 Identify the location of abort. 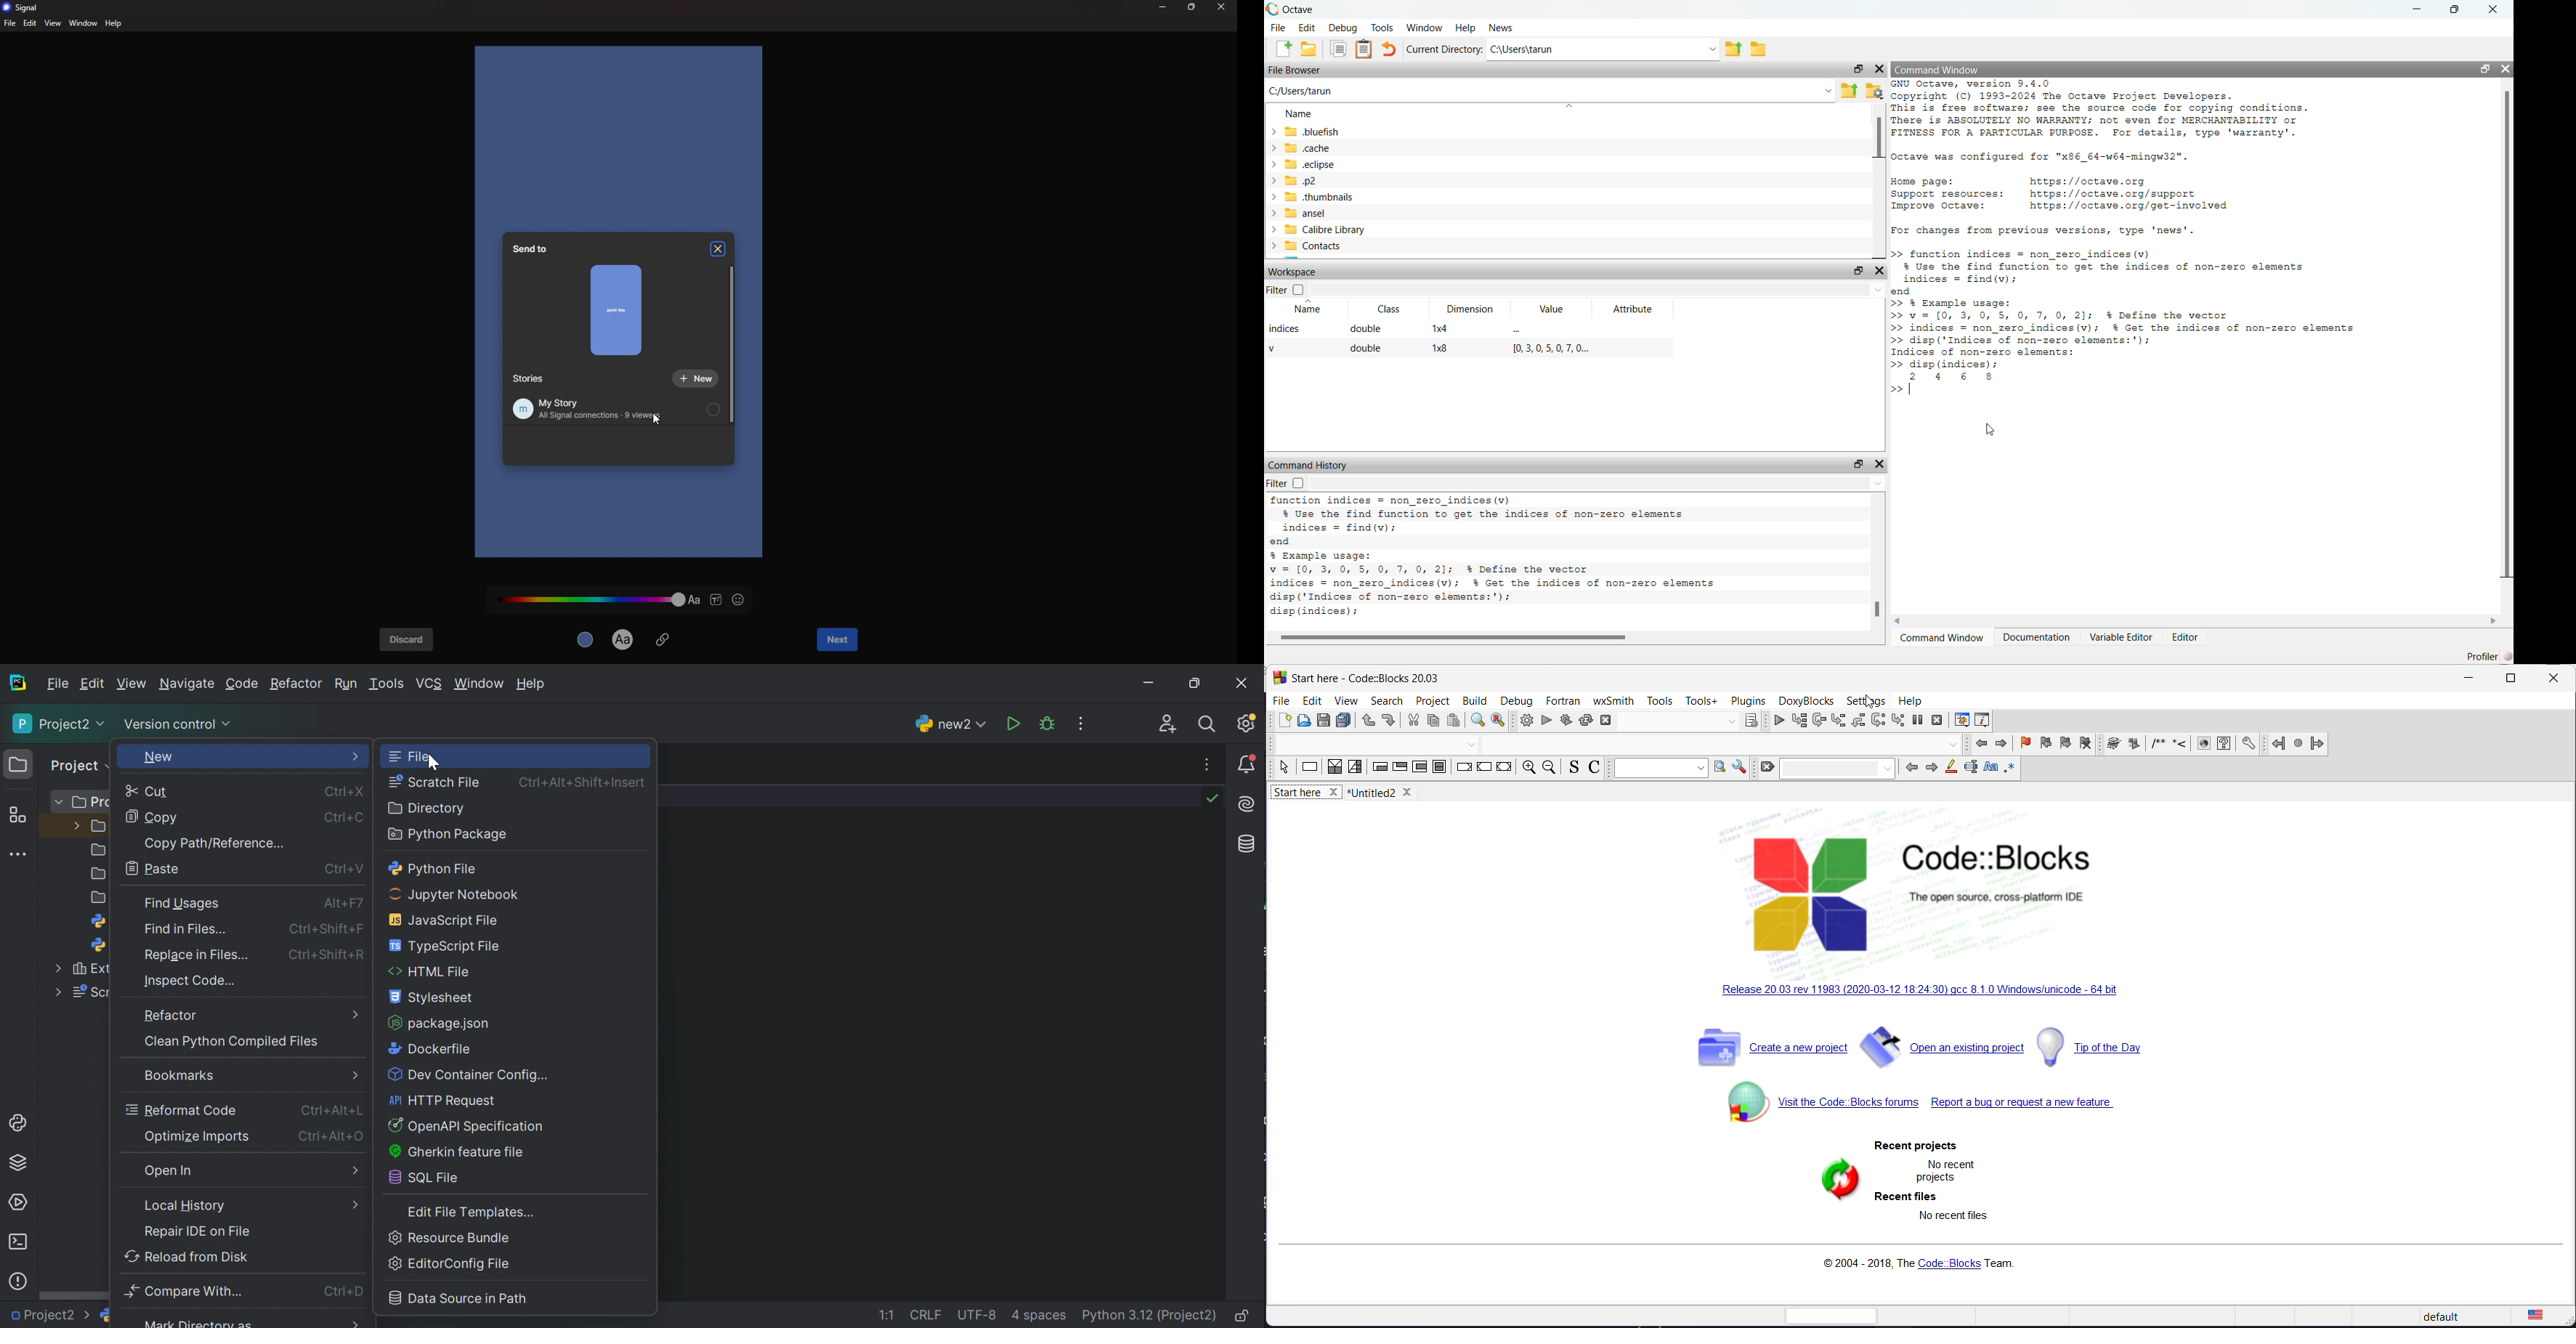
(1611, 719).